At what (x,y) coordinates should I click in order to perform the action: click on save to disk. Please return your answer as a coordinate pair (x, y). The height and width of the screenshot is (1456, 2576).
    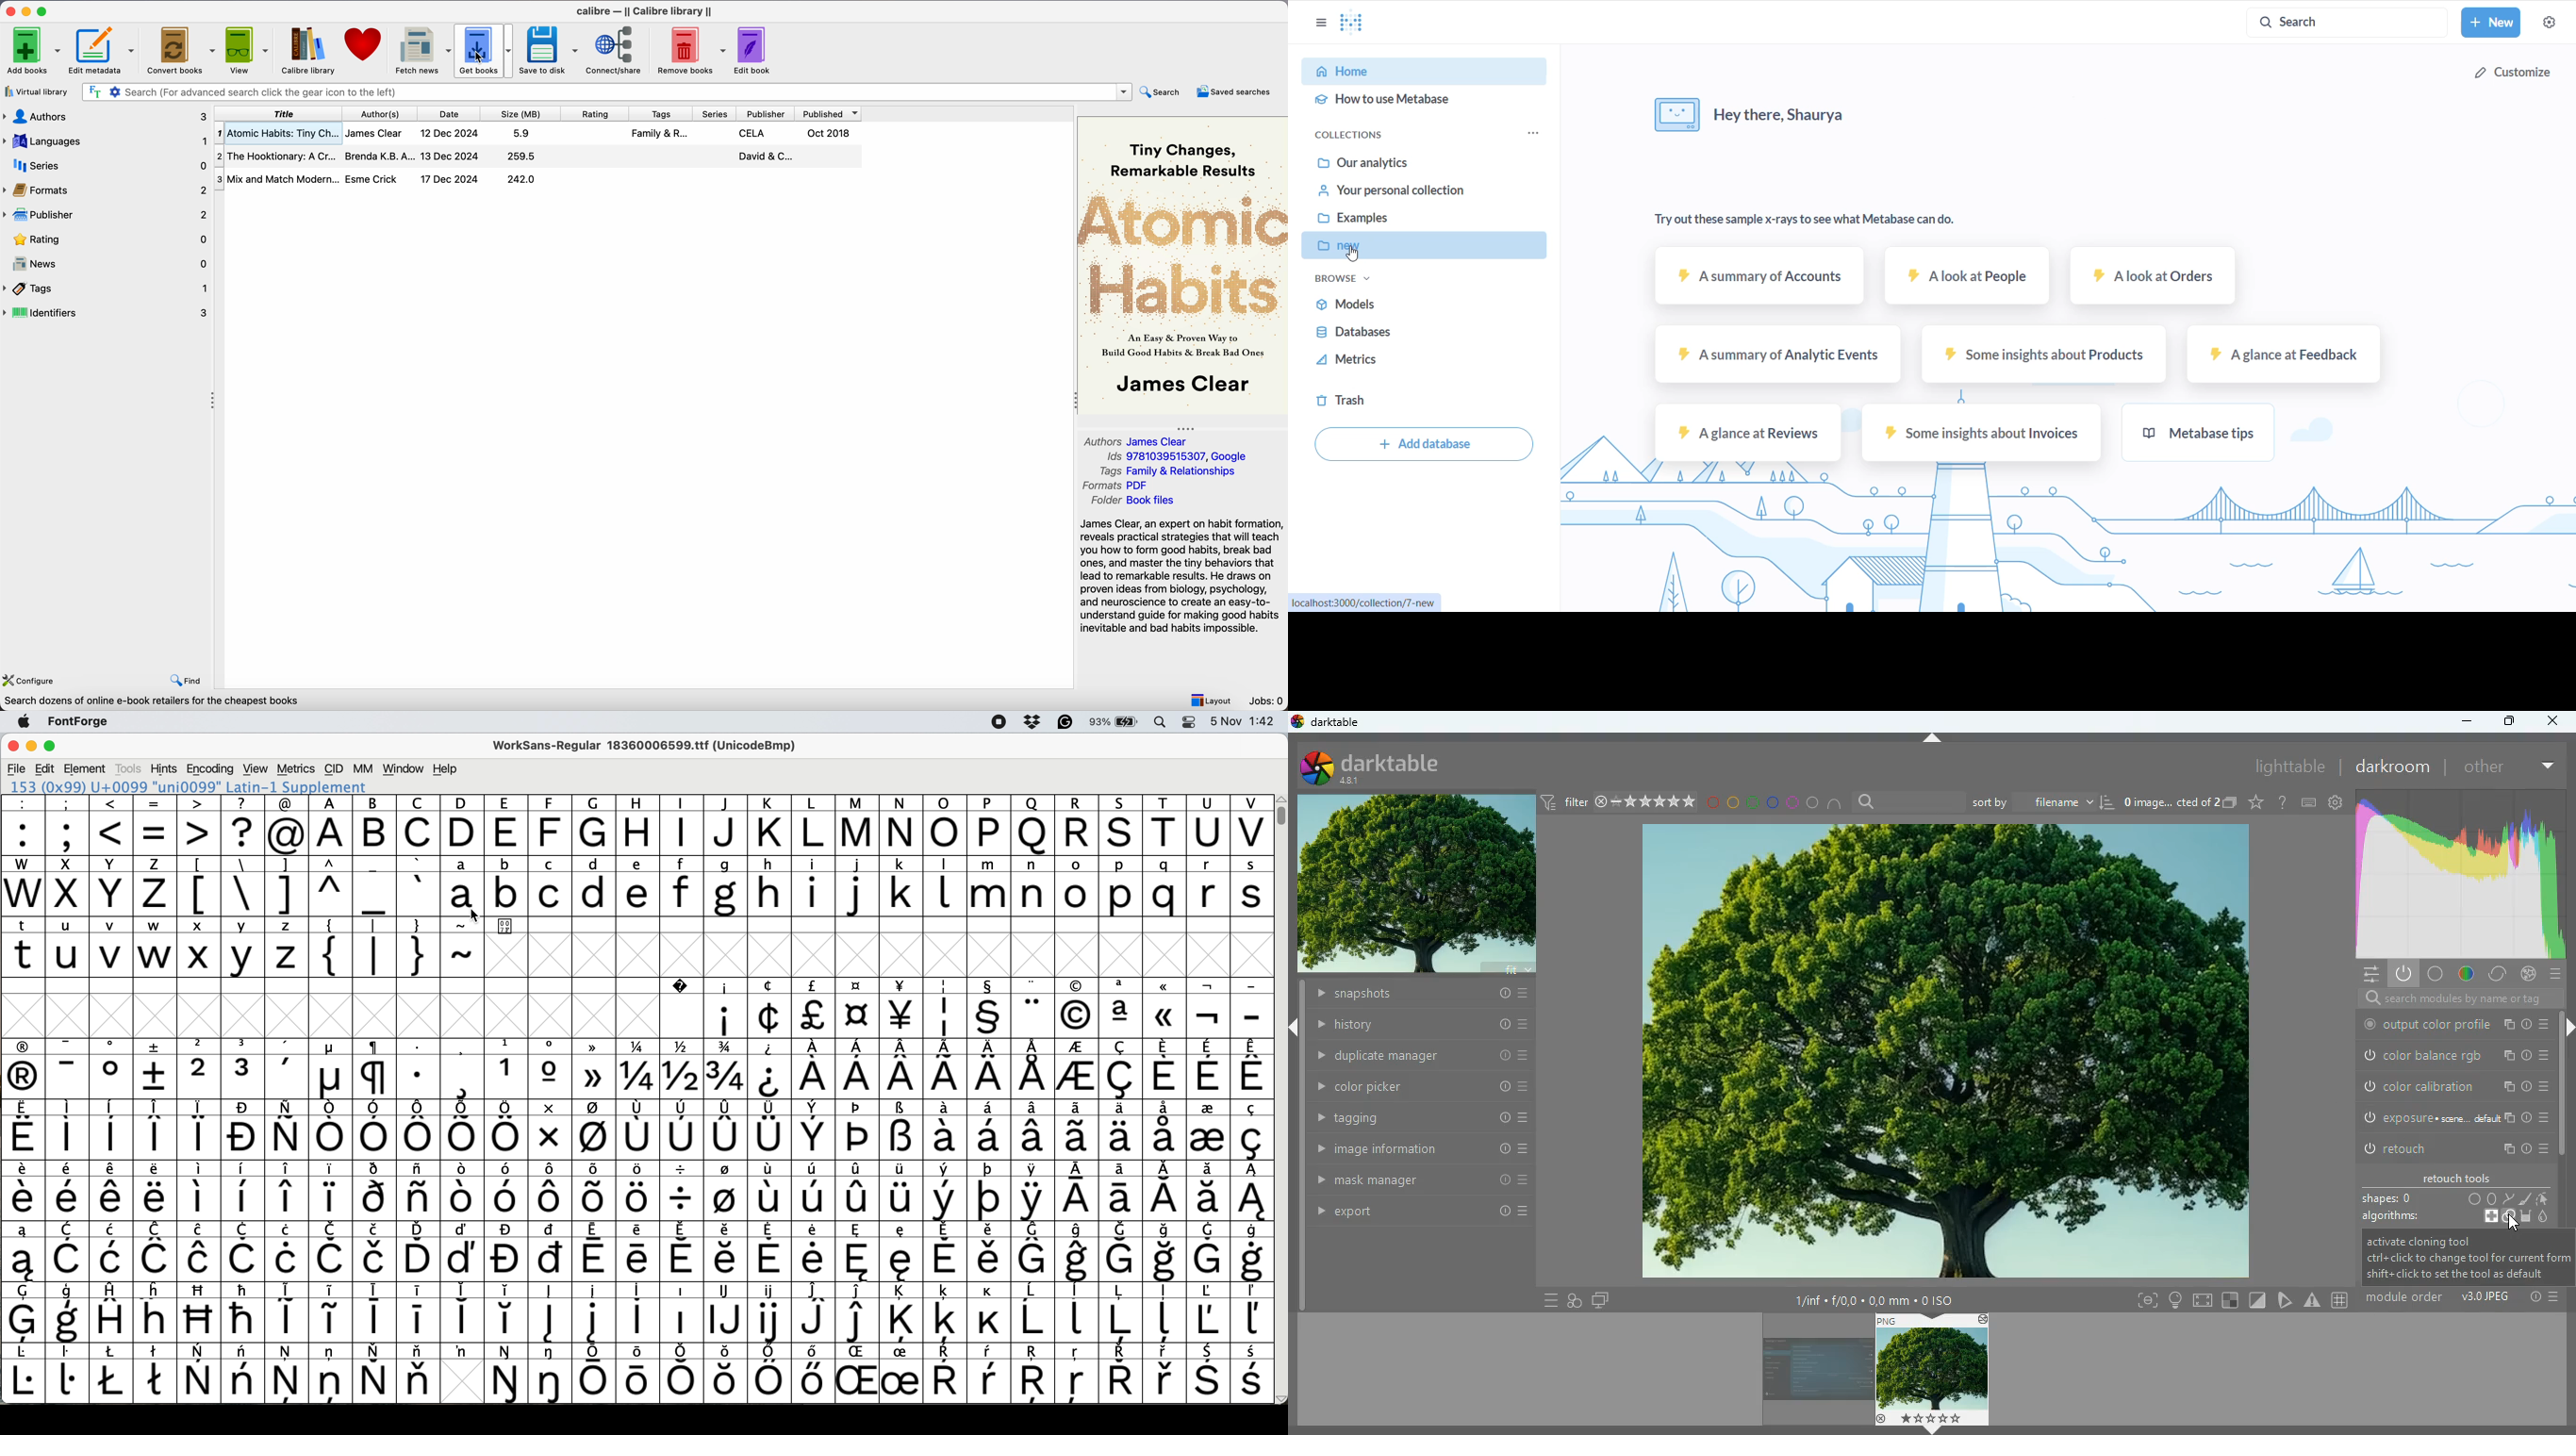
    Looking at the image, I should click on (548, 49).